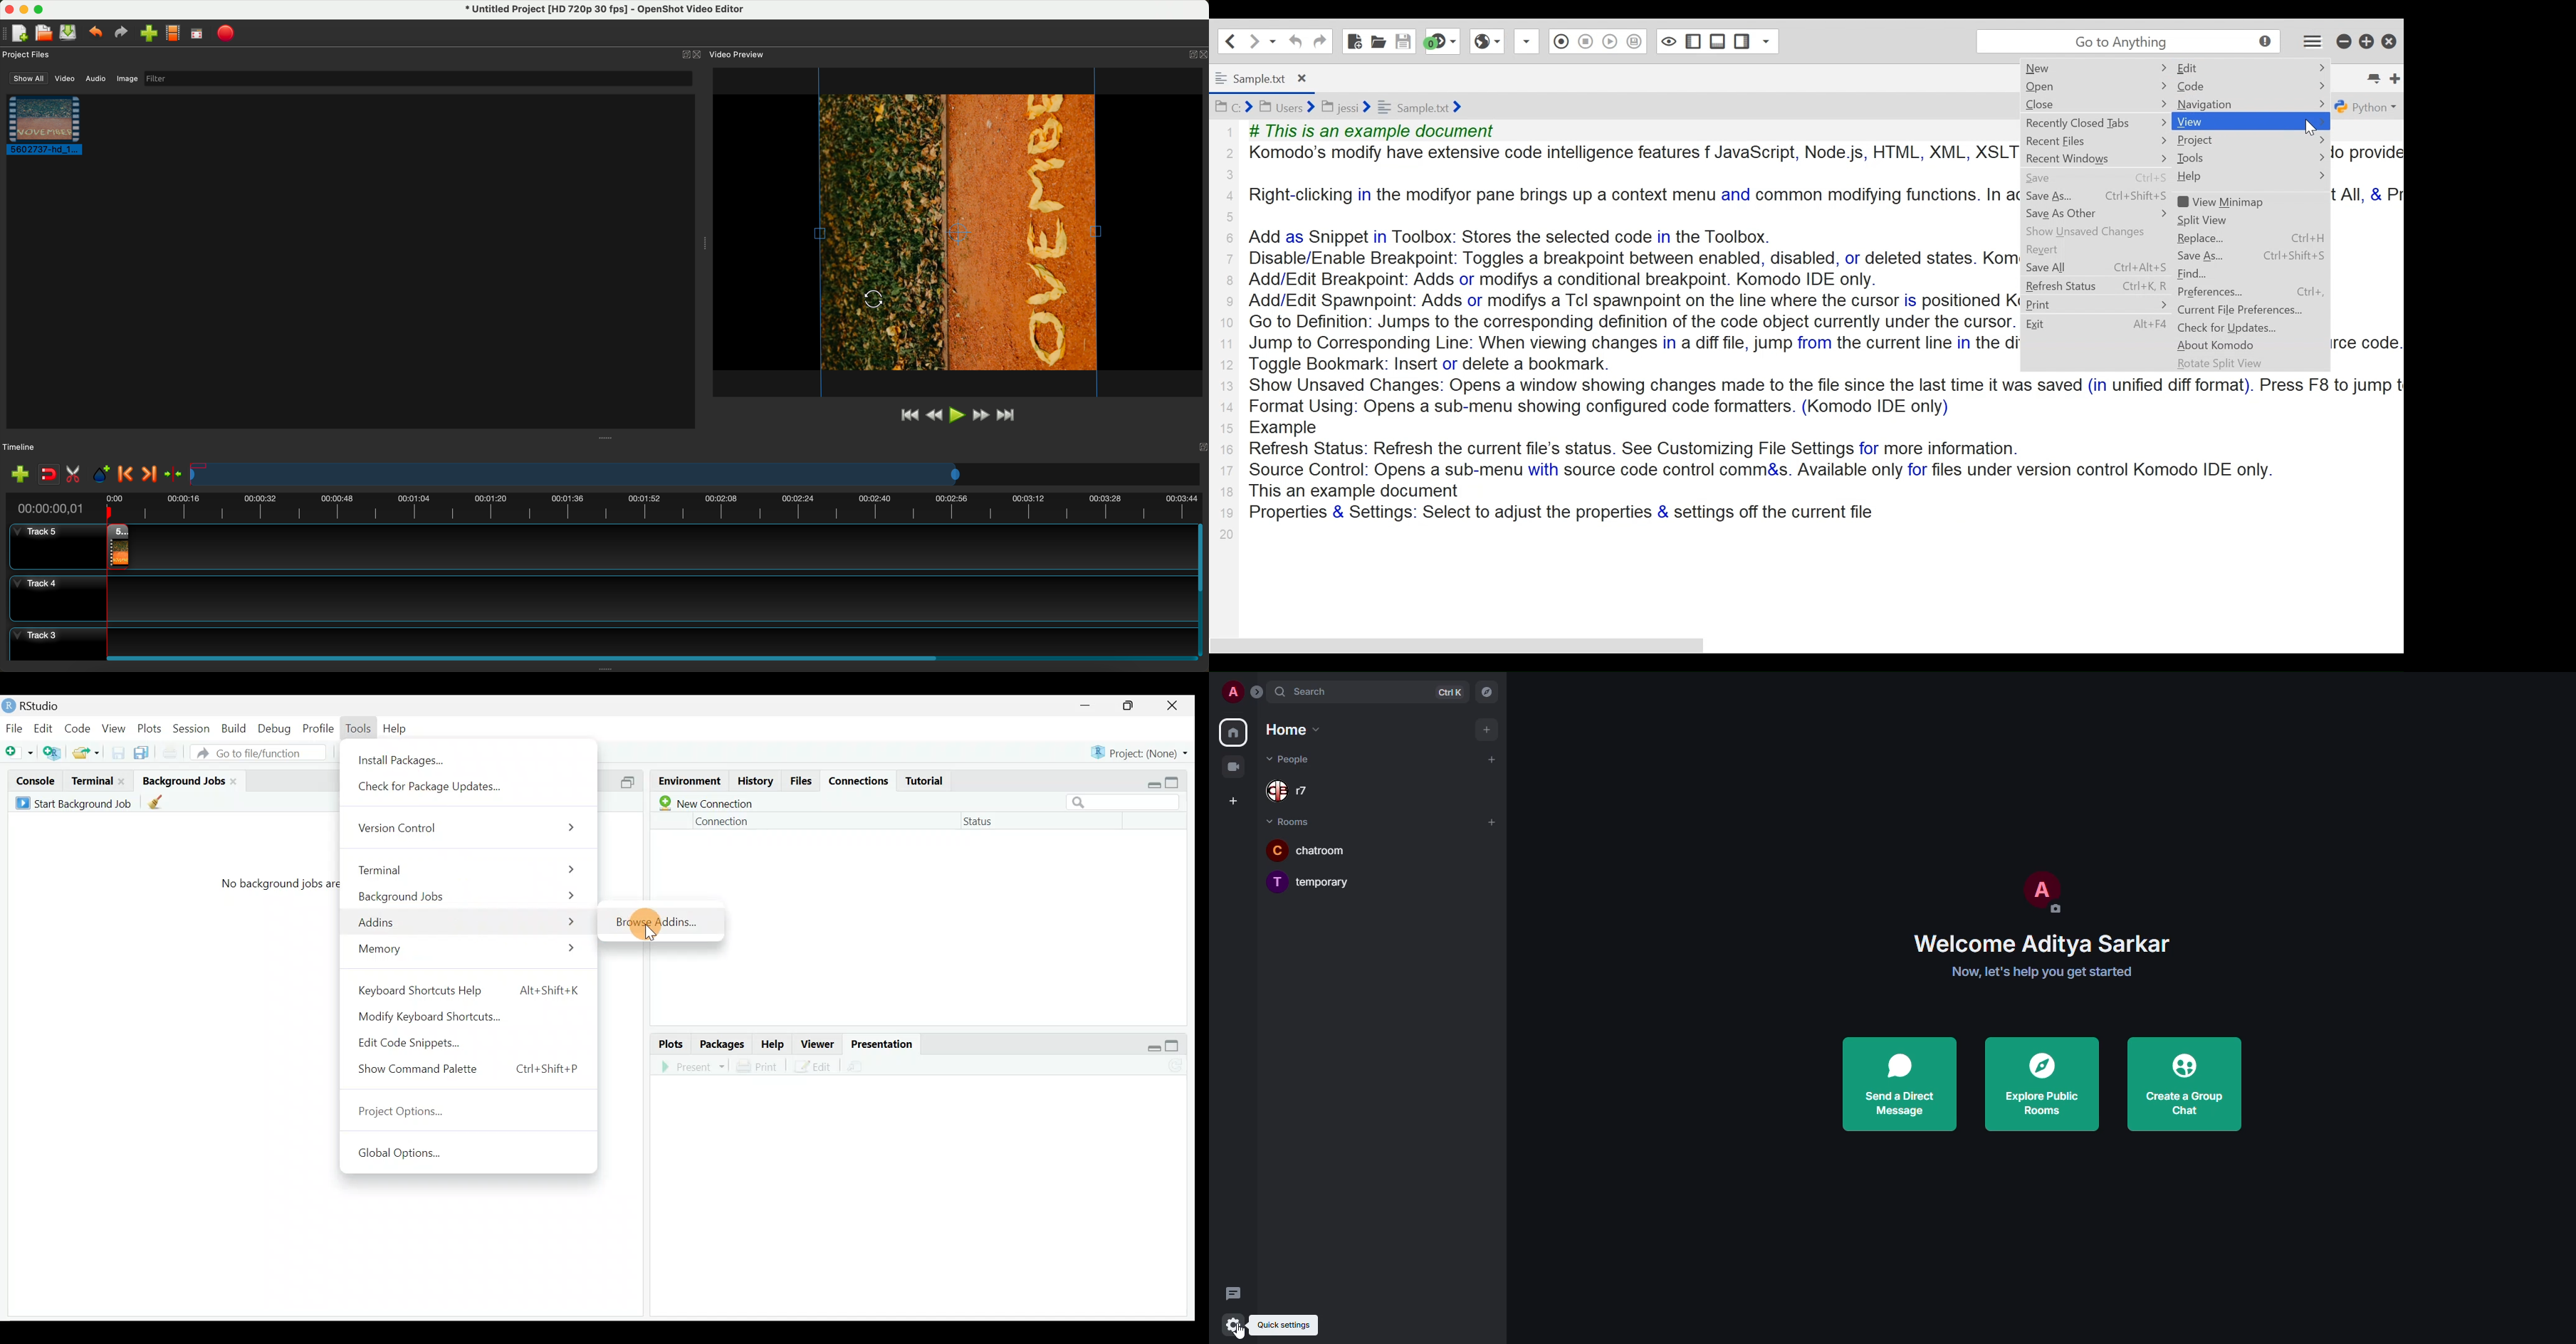 The image size is (2576, 1344). I want to click on maximize, so click(41, 10).